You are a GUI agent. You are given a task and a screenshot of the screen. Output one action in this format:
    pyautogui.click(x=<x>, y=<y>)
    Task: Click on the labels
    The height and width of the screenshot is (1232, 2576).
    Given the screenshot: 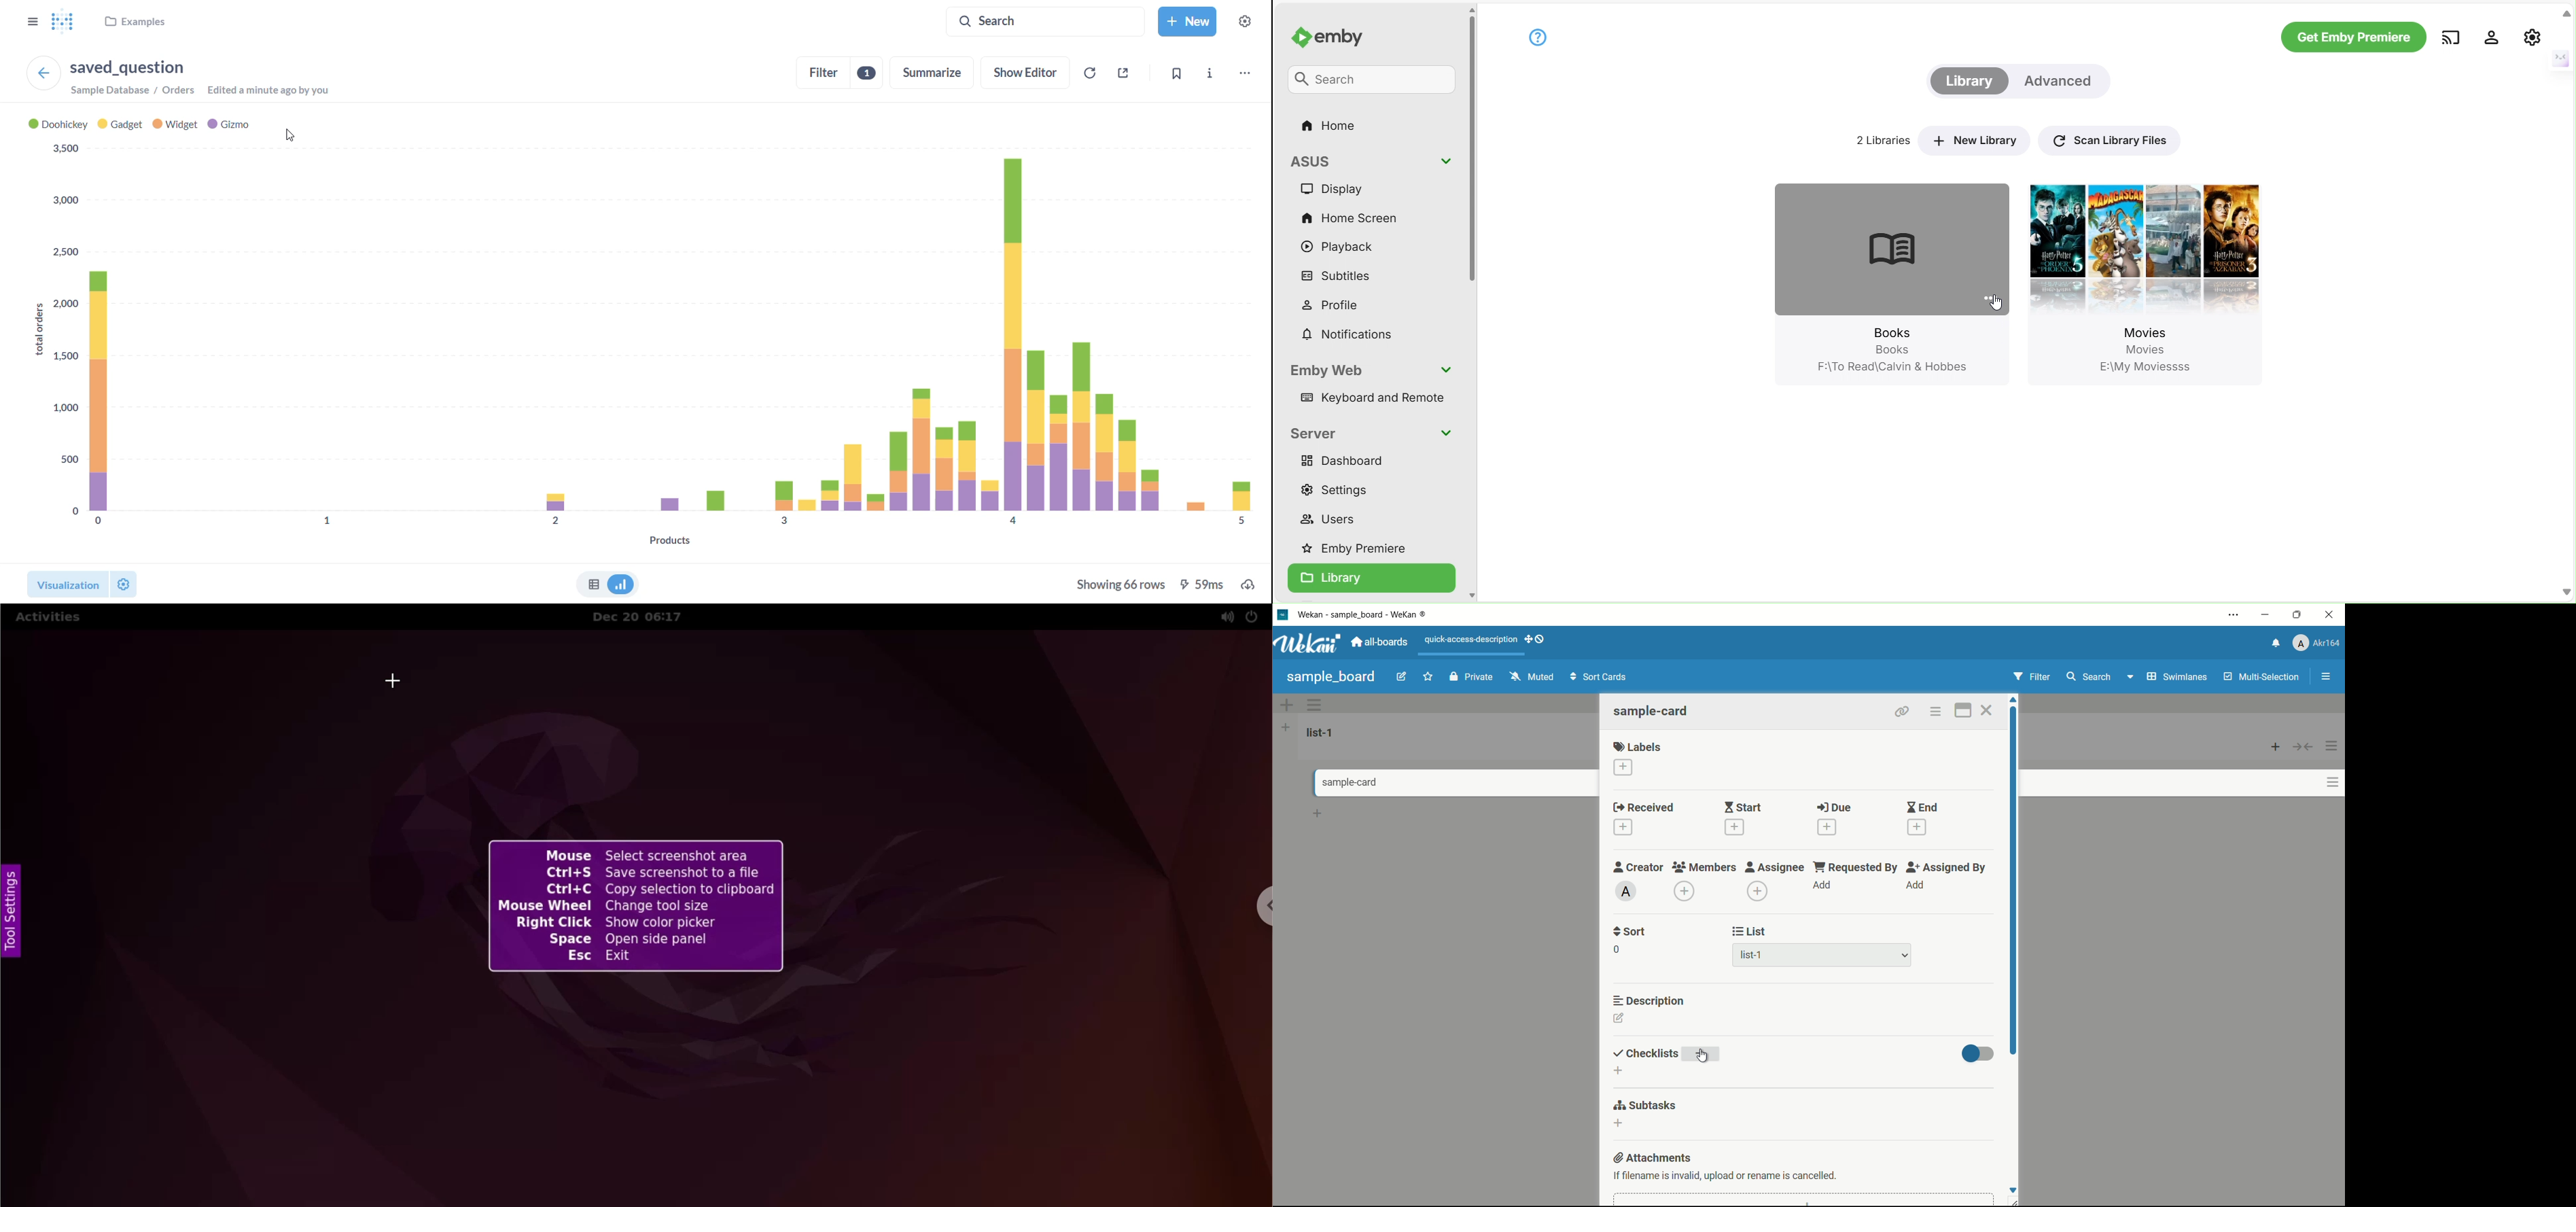 What is the action you would take?
    pyautogui.click(x=1638, y=746)
    